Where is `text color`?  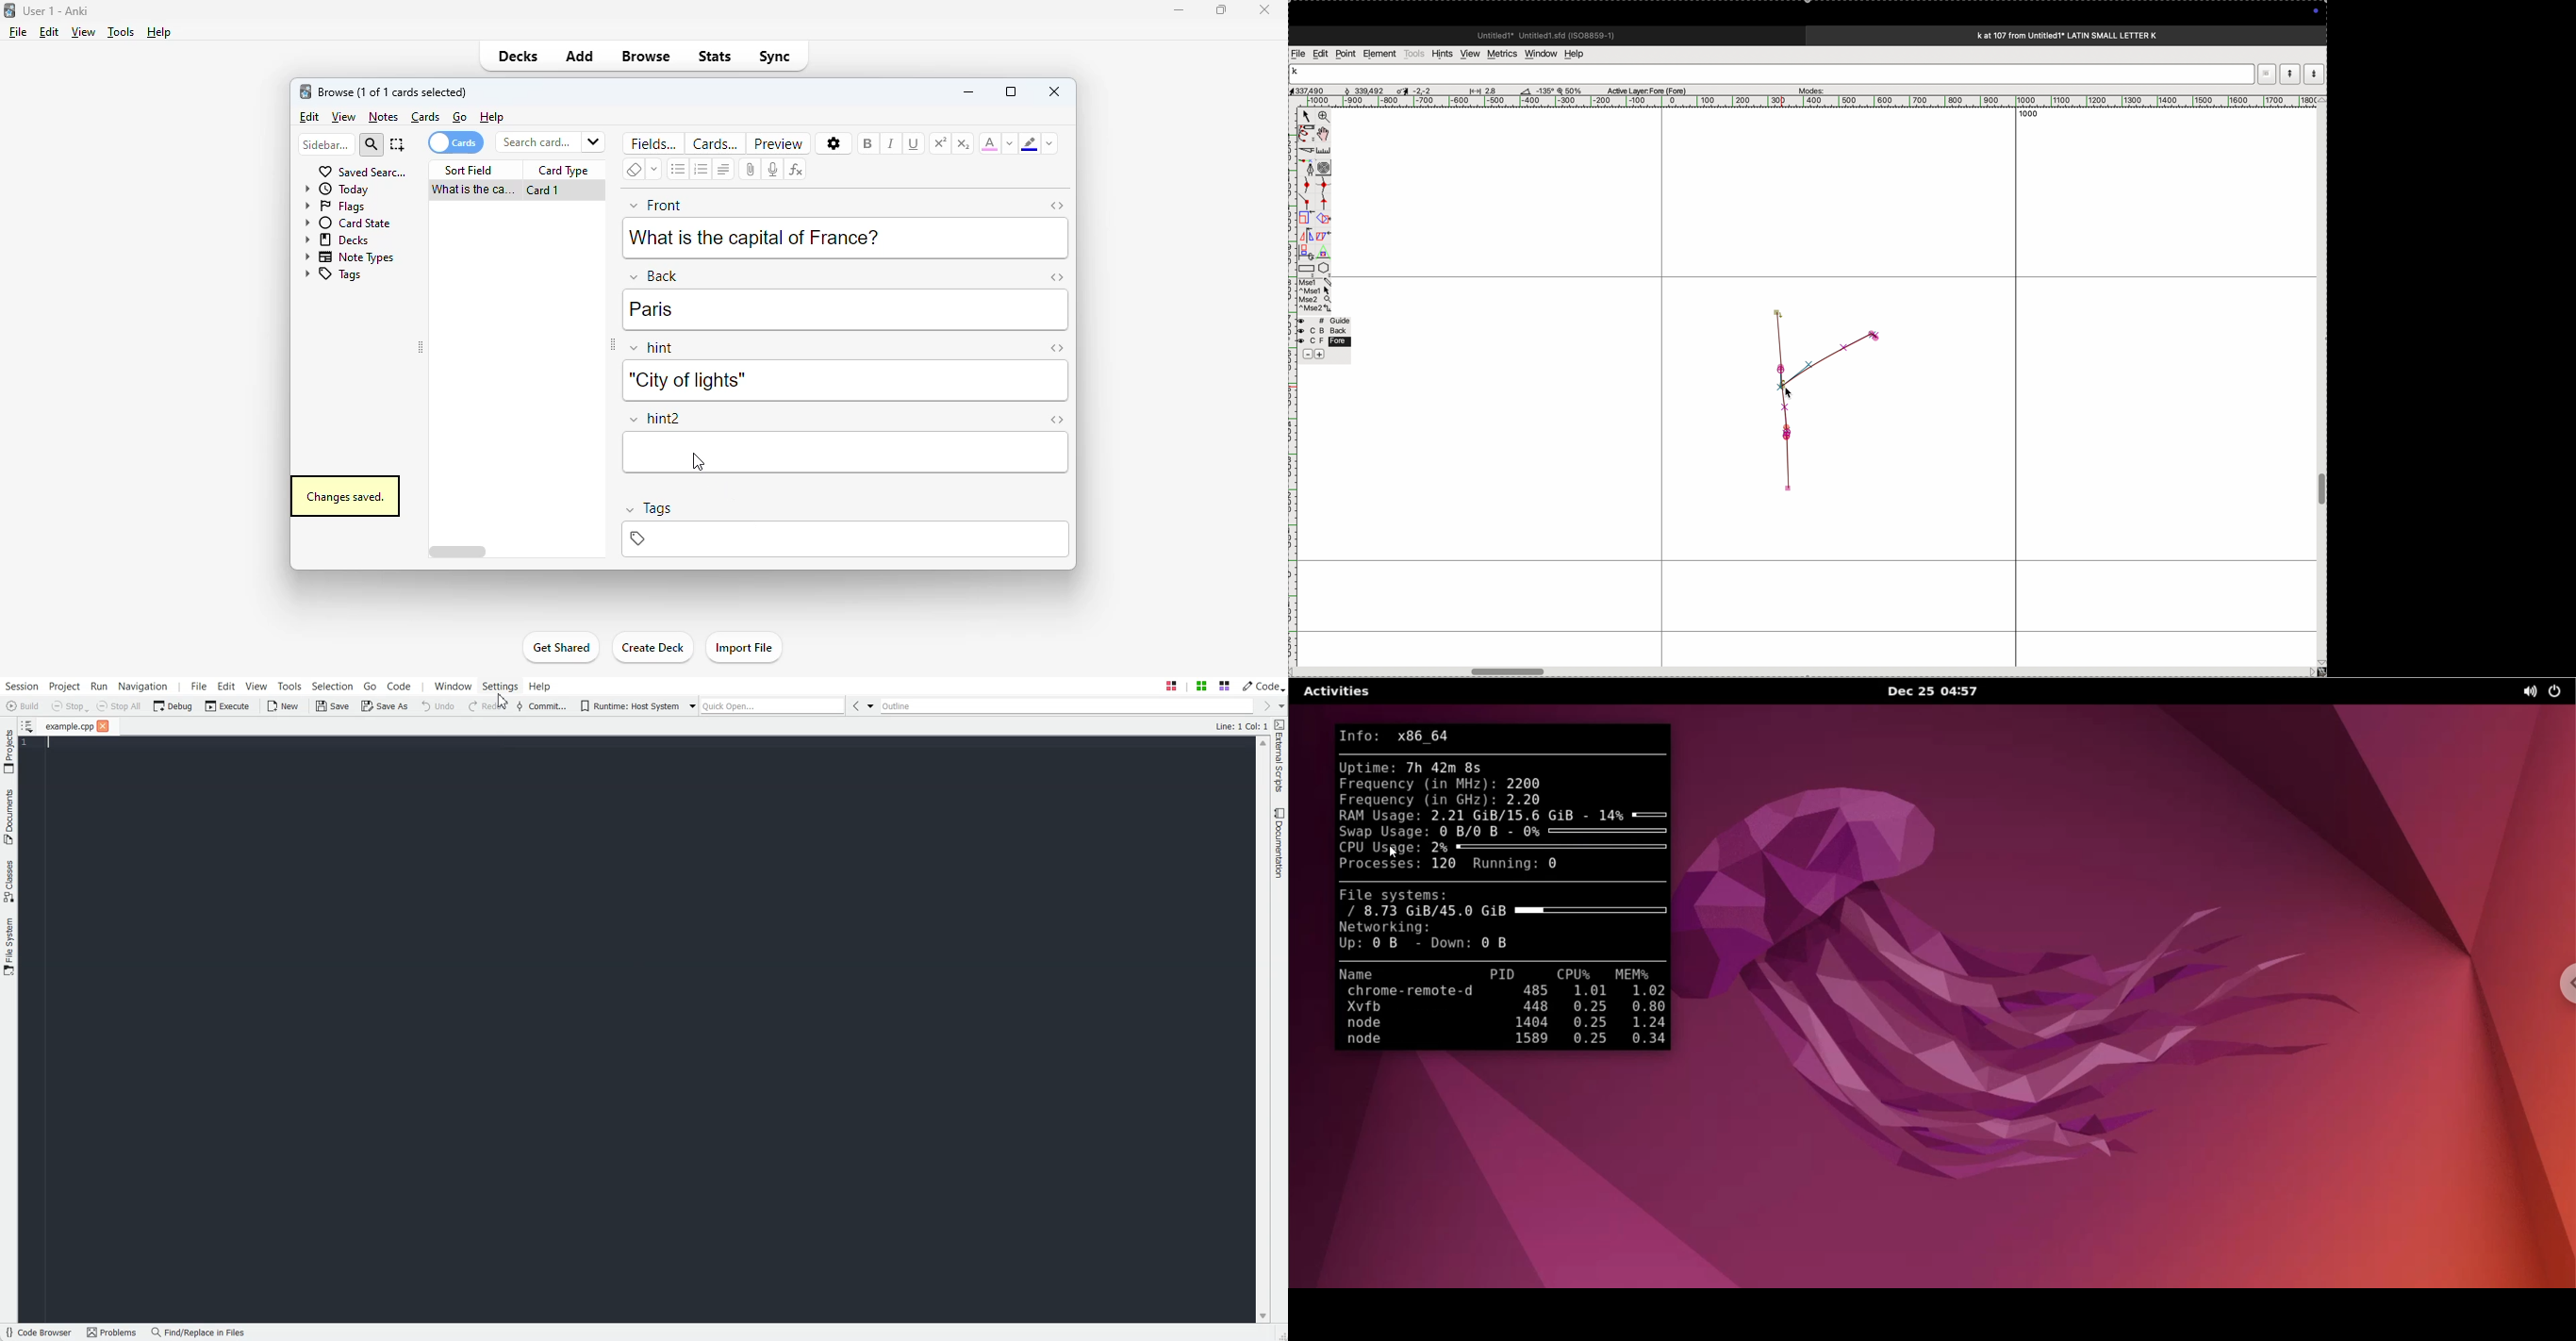 text color is located at coordinates (990, 142).